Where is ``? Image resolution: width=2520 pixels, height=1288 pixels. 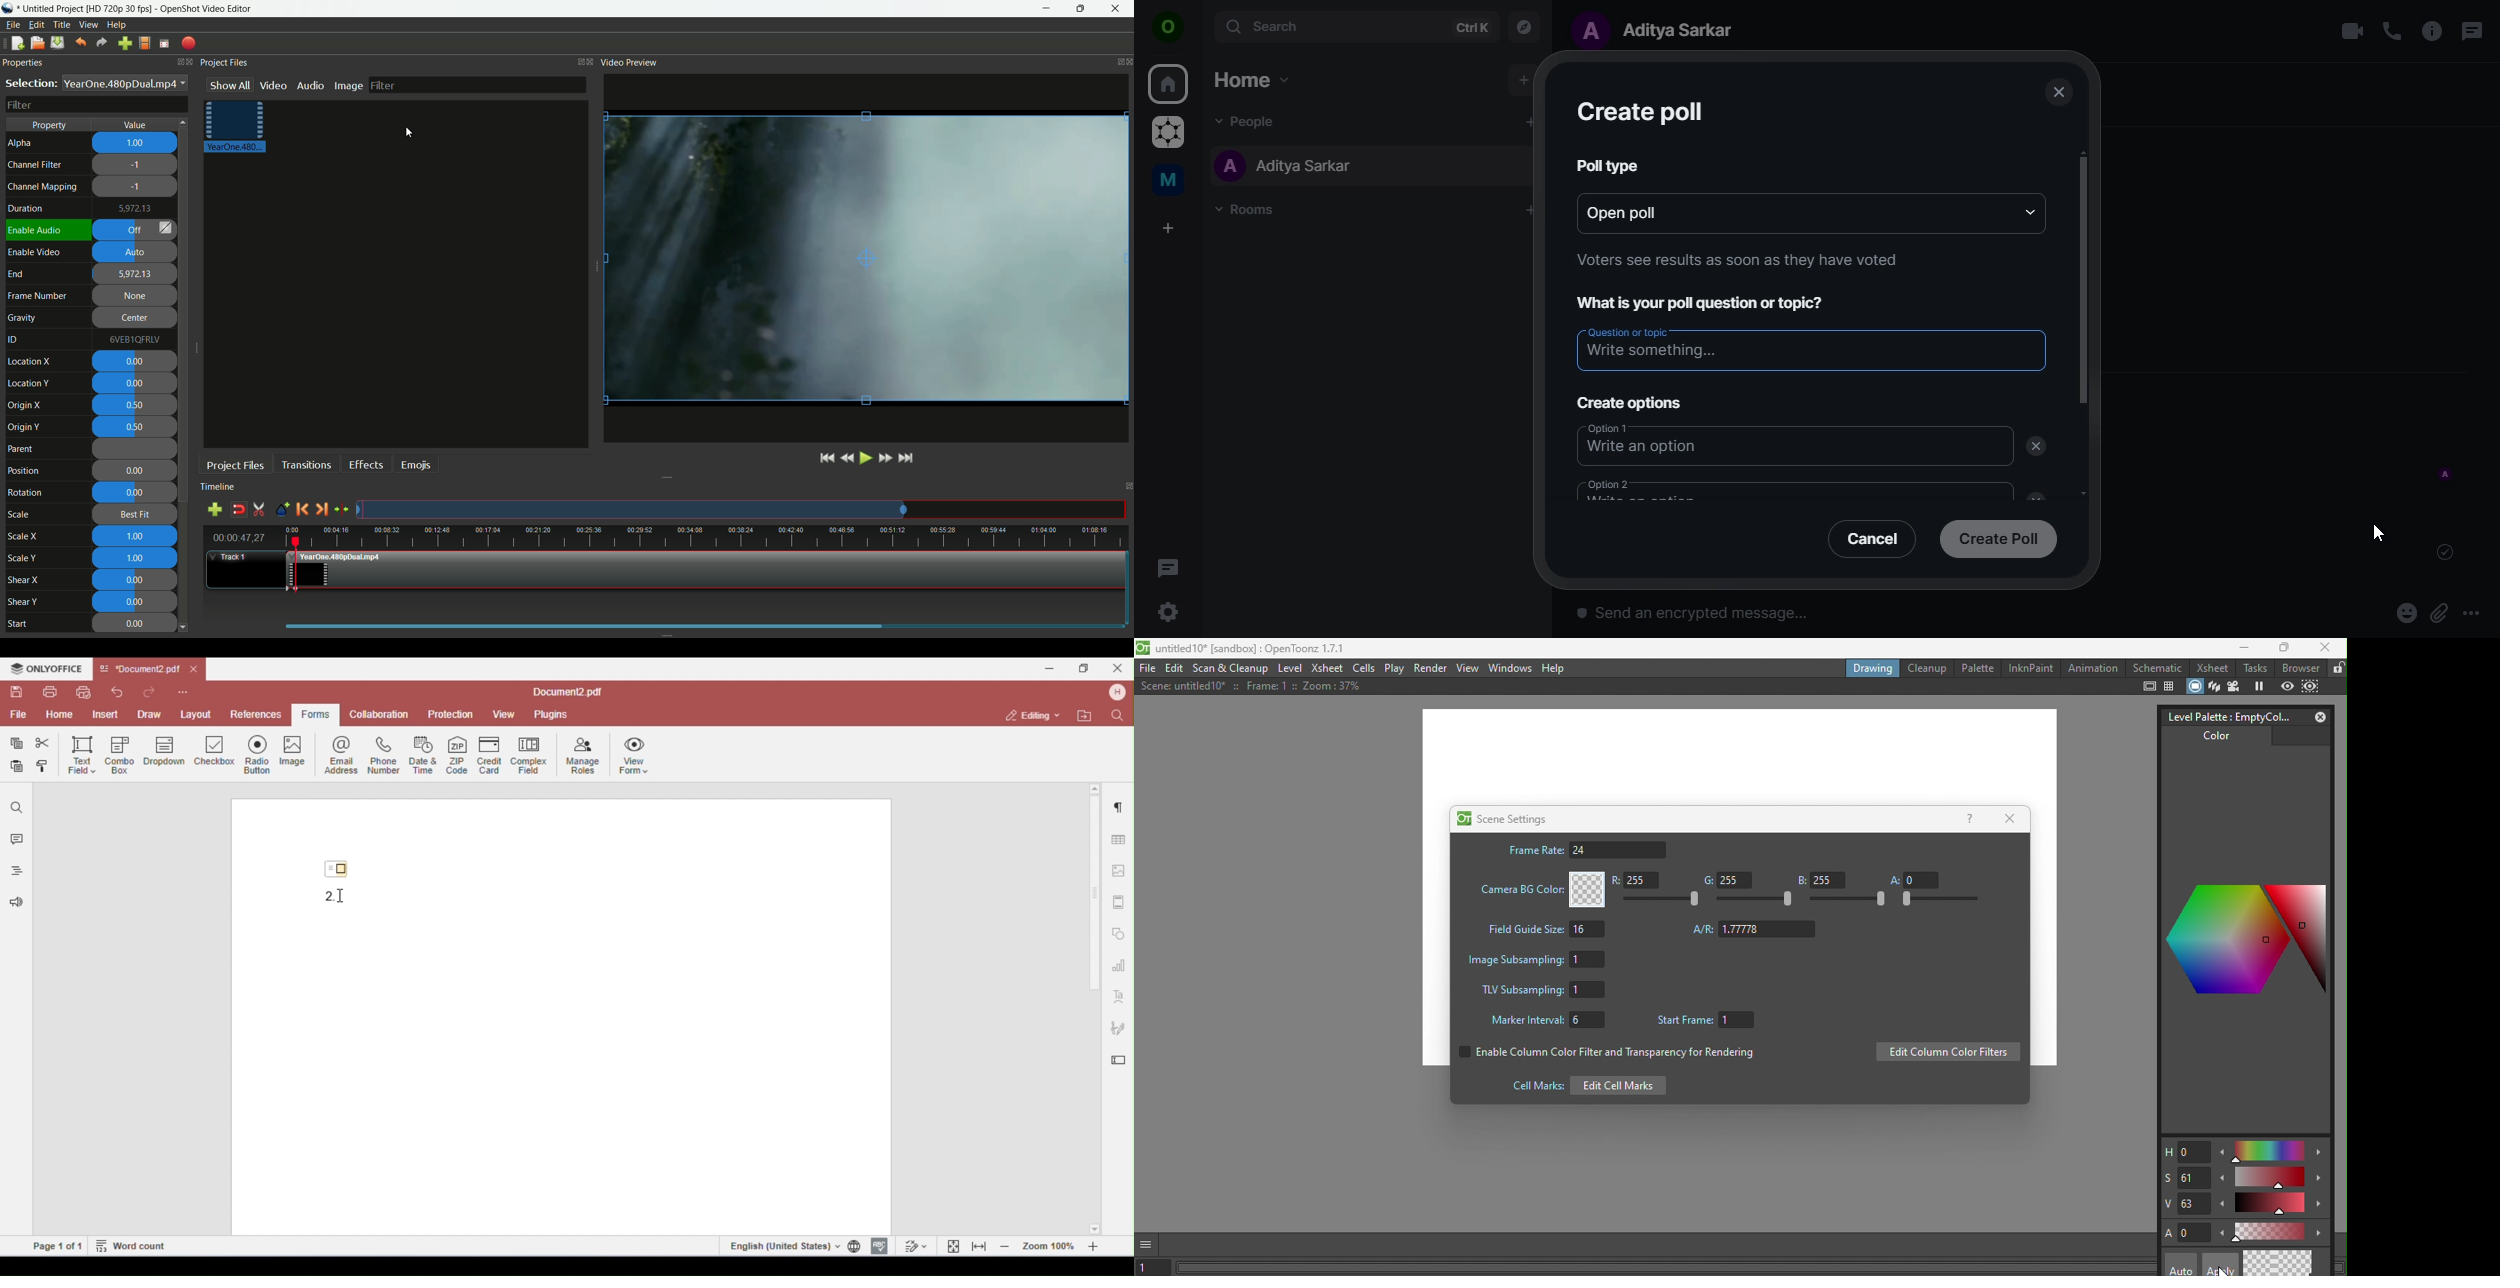  is located at coordinates (2319, 1154).